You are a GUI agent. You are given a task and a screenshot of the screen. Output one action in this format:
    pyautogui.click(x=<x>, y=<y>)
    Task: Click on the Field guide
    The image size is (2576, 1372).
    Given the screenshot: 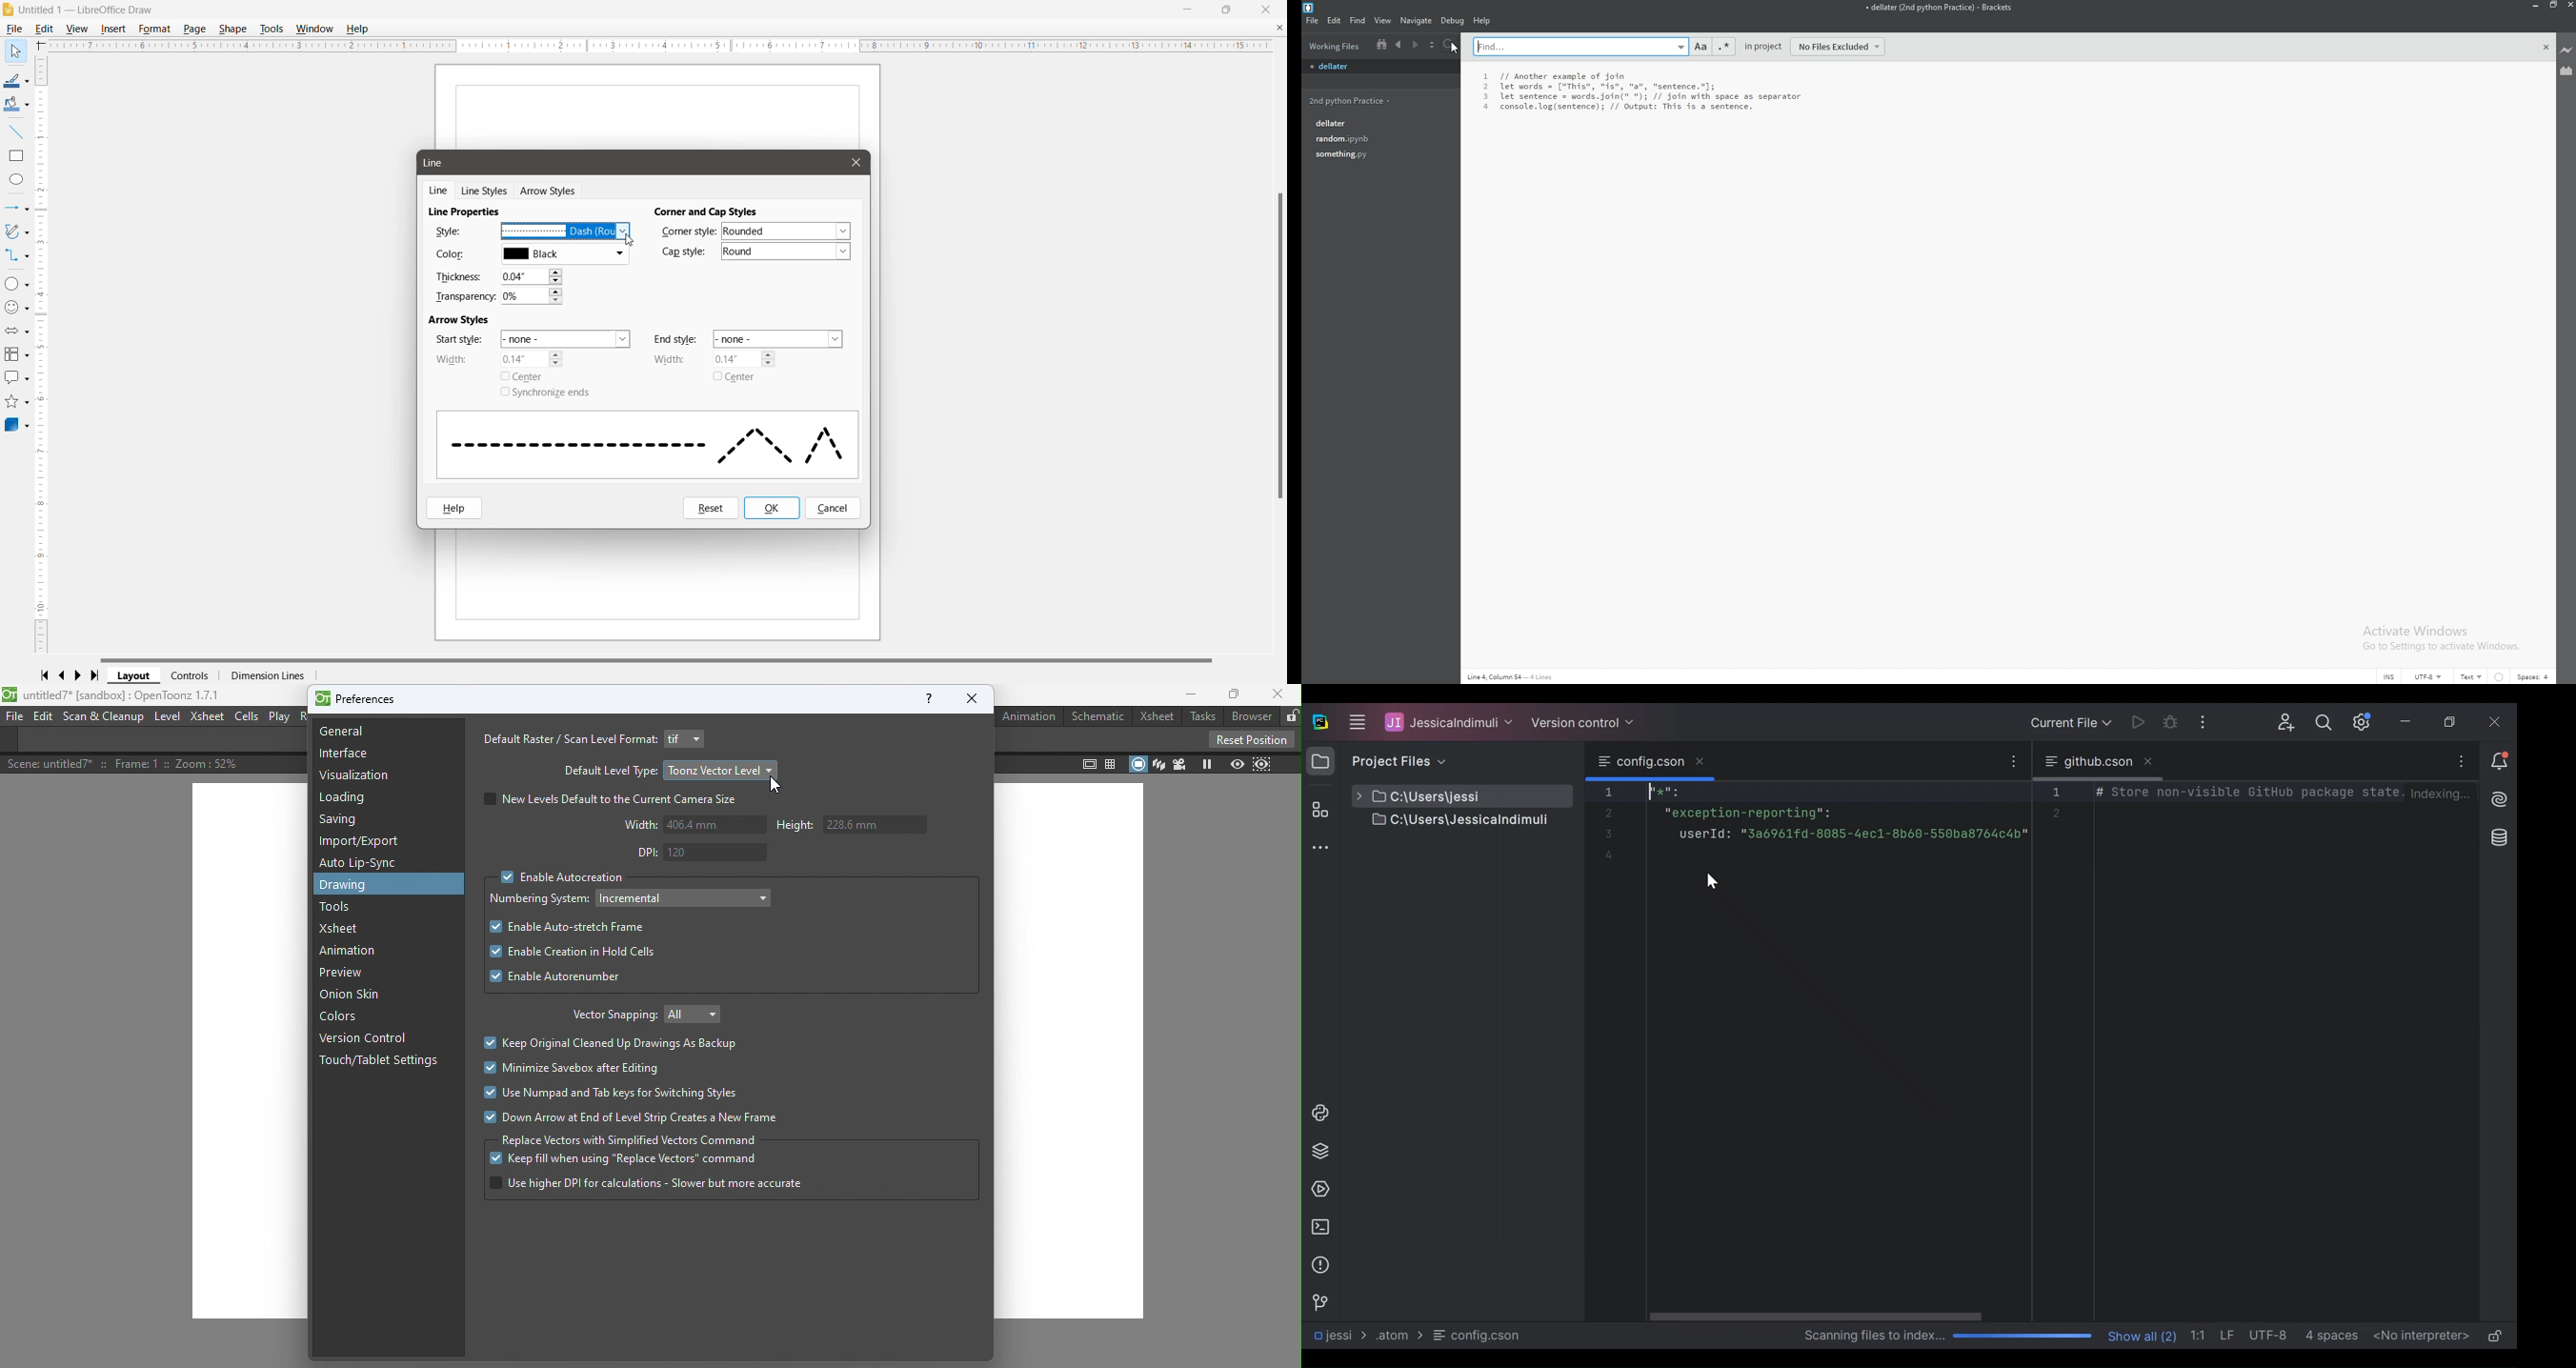 What is the action you would take?
    pyautogui.click(x=1113, y=762)
    